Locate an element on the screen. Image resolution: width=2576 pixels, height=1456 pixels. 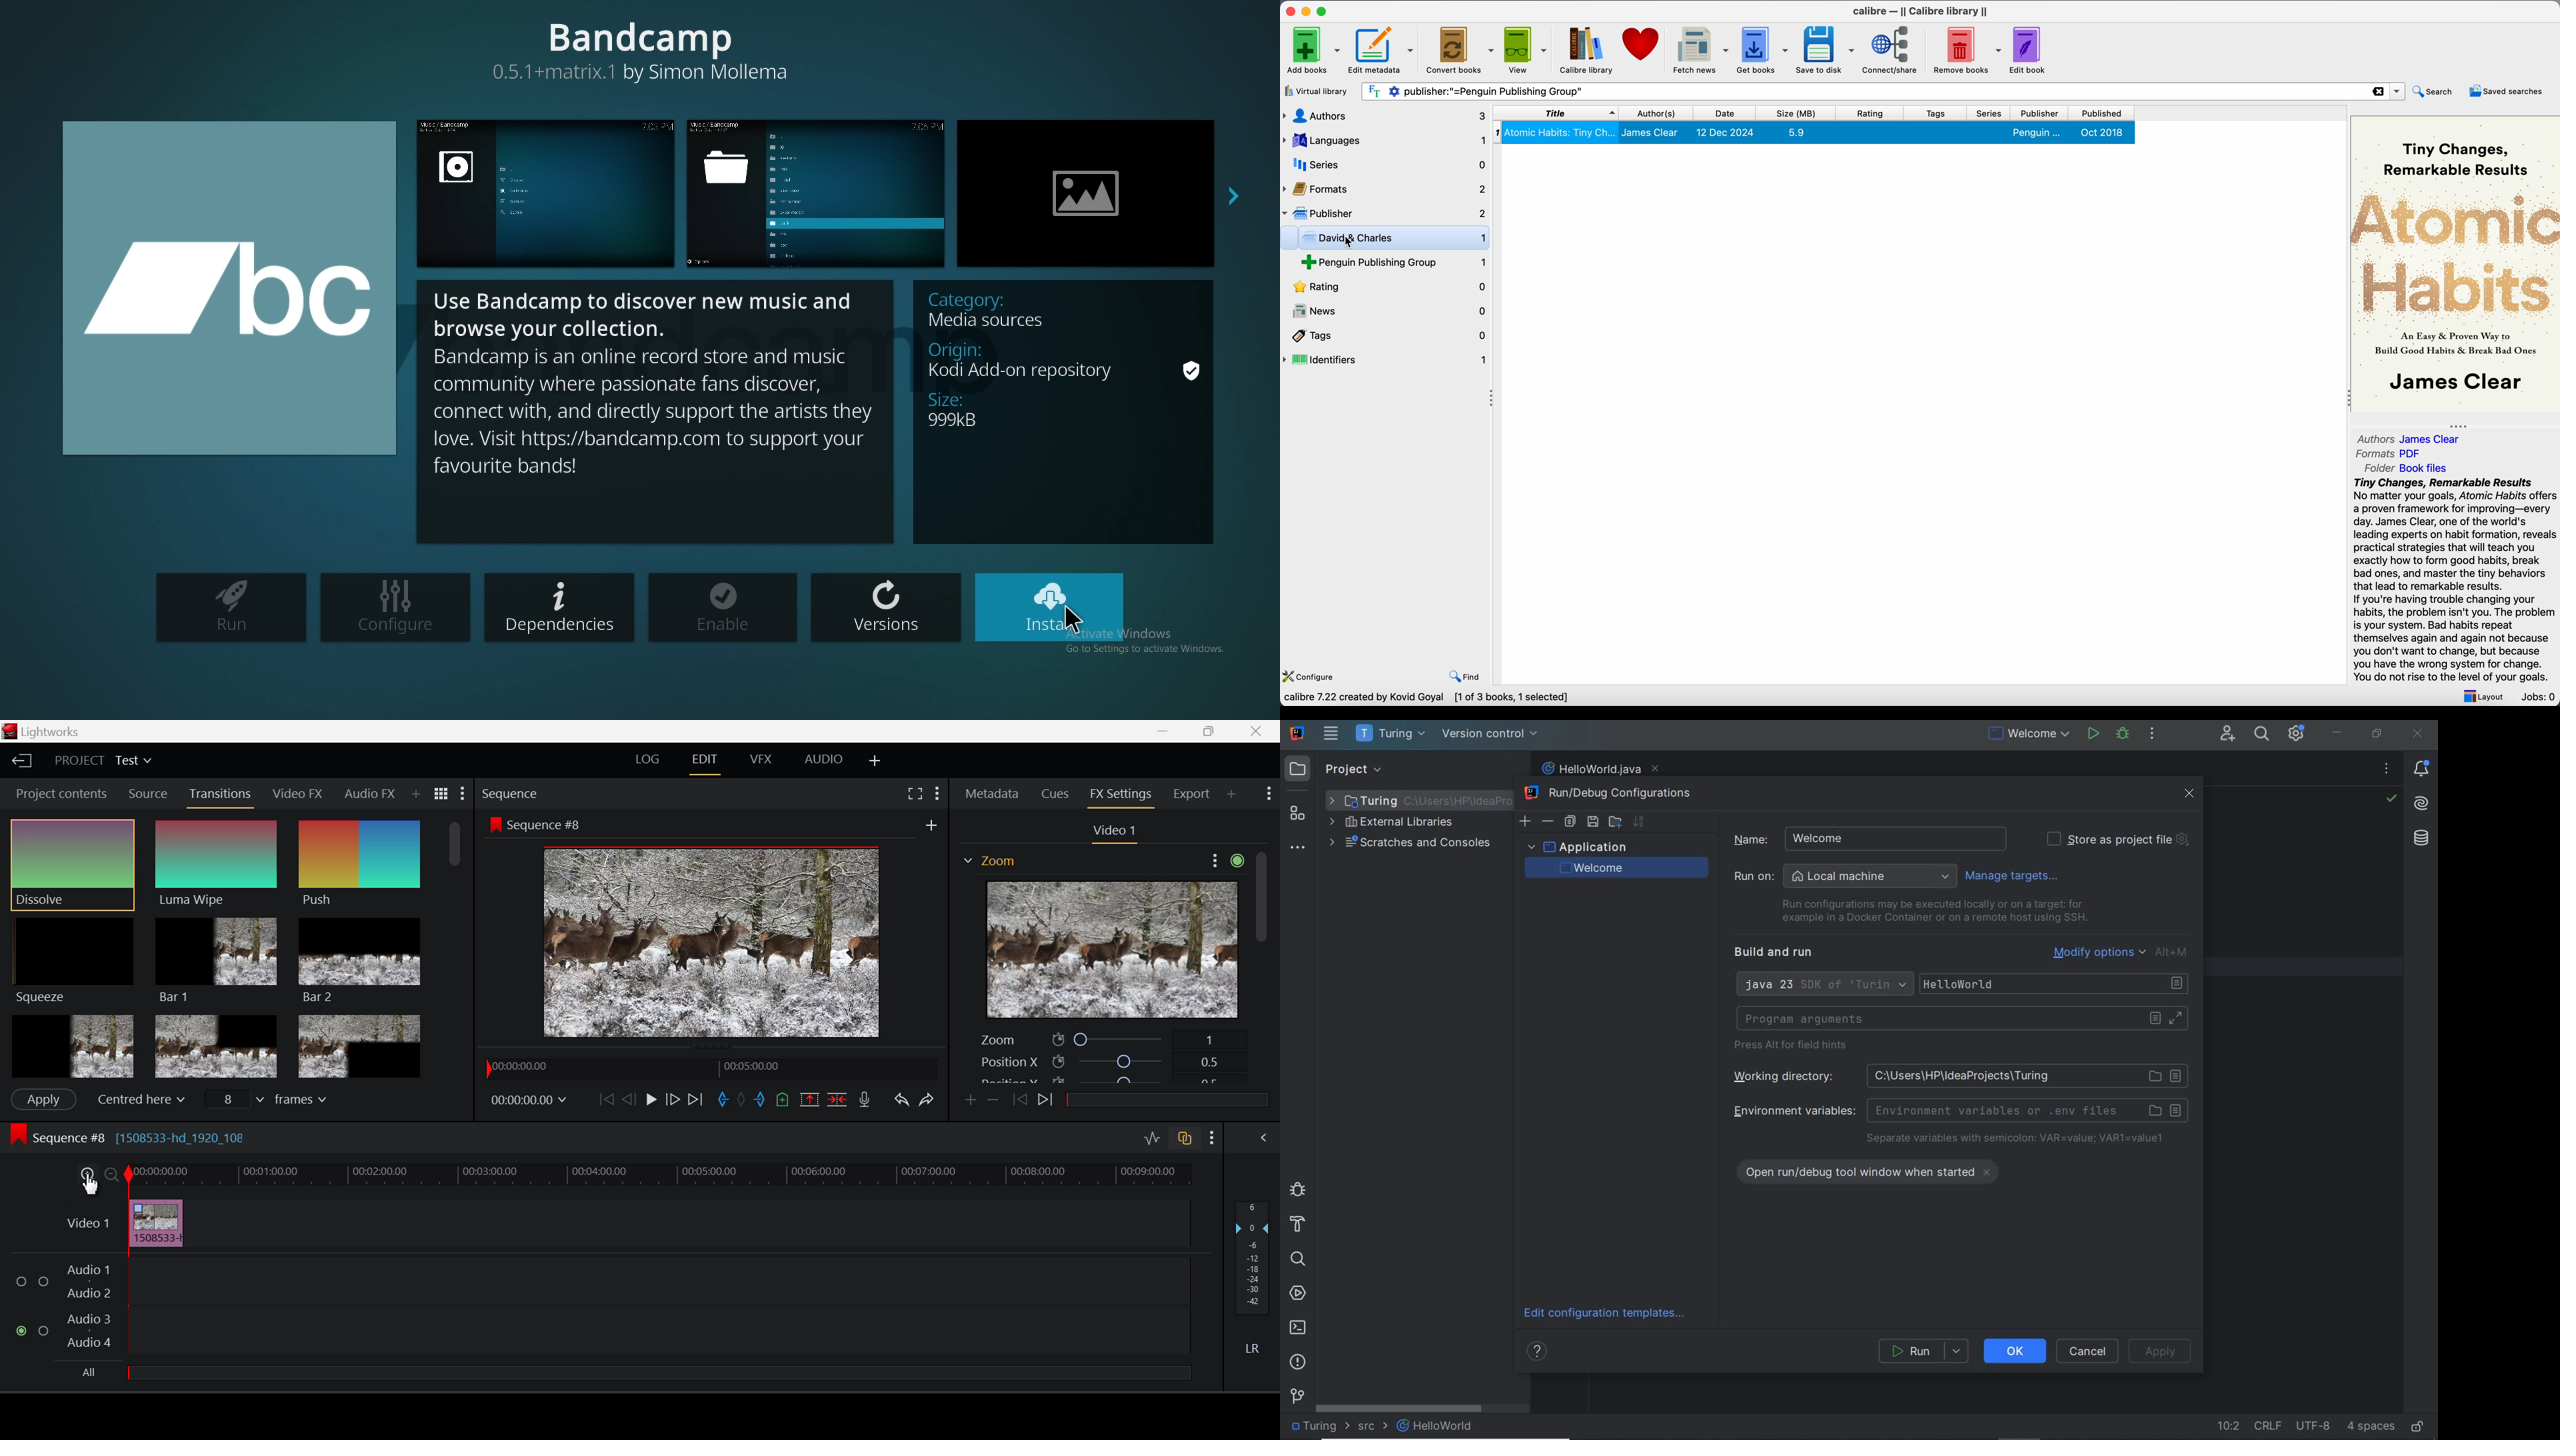
Audio Input Checkbox is located at coordinates (43, 1283).